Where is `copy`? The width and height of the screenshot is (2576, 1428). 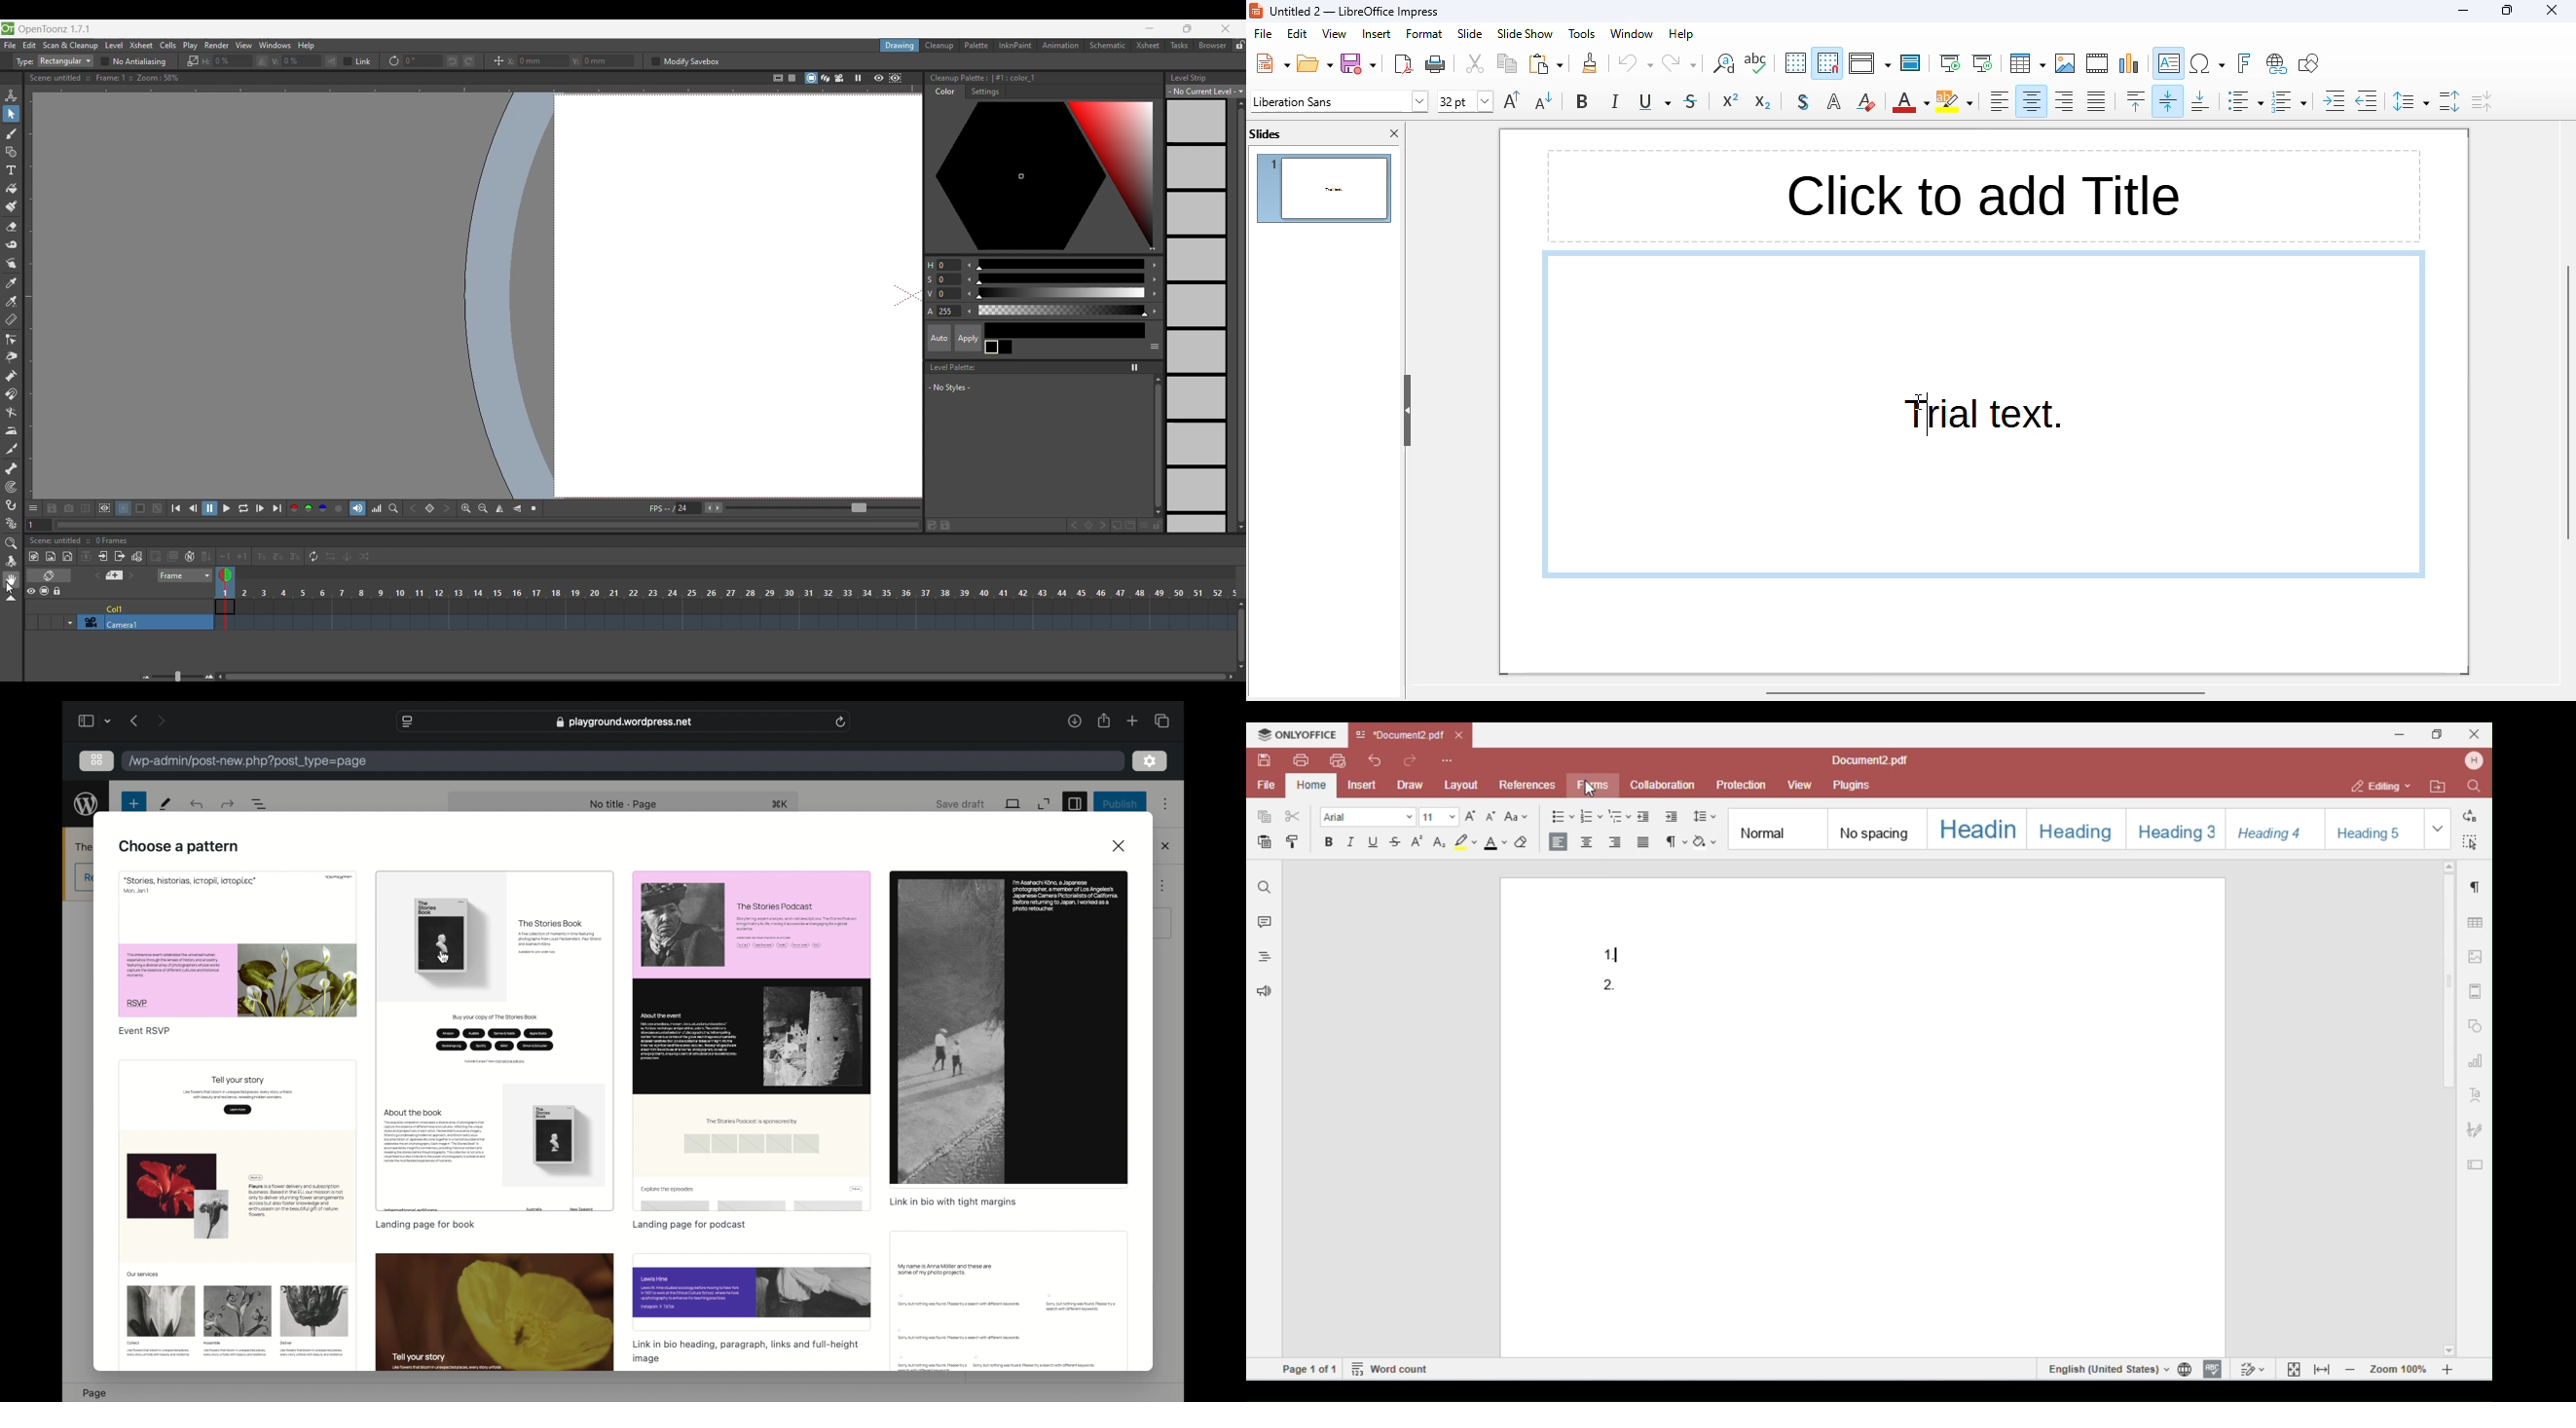 copy is located at coordinates (1507, 63).